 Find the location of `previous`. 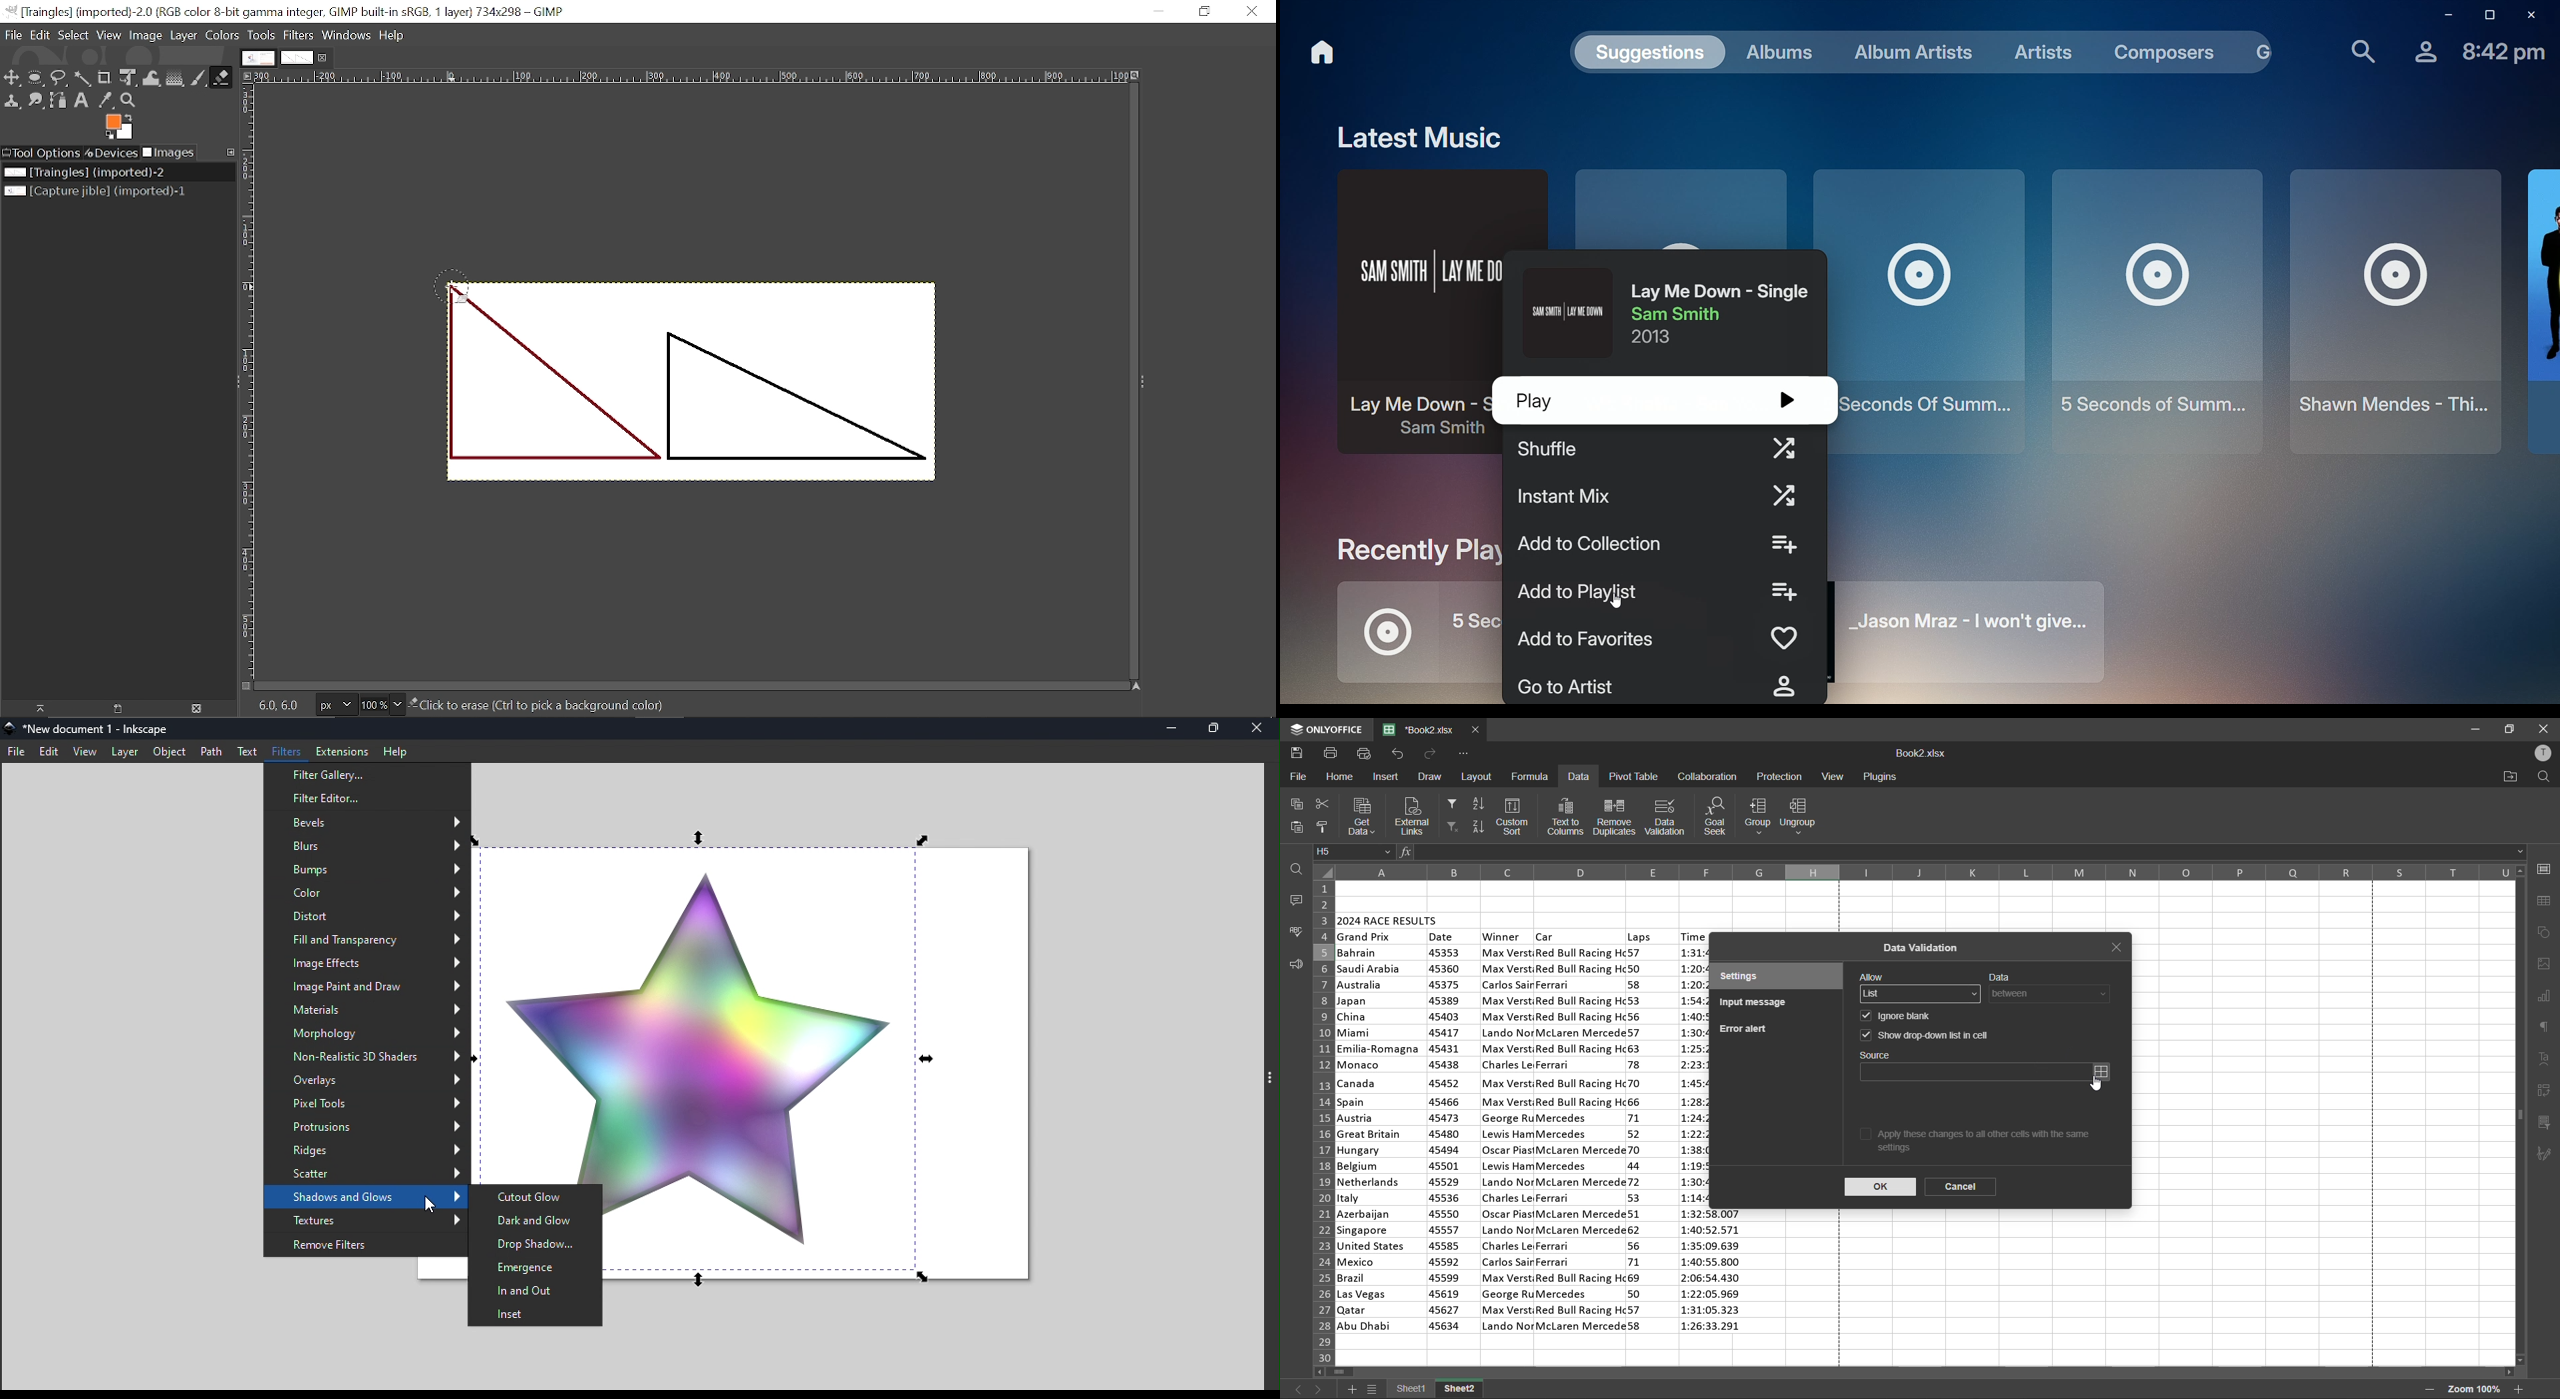

previous is located at coordinates (1297, 1389).